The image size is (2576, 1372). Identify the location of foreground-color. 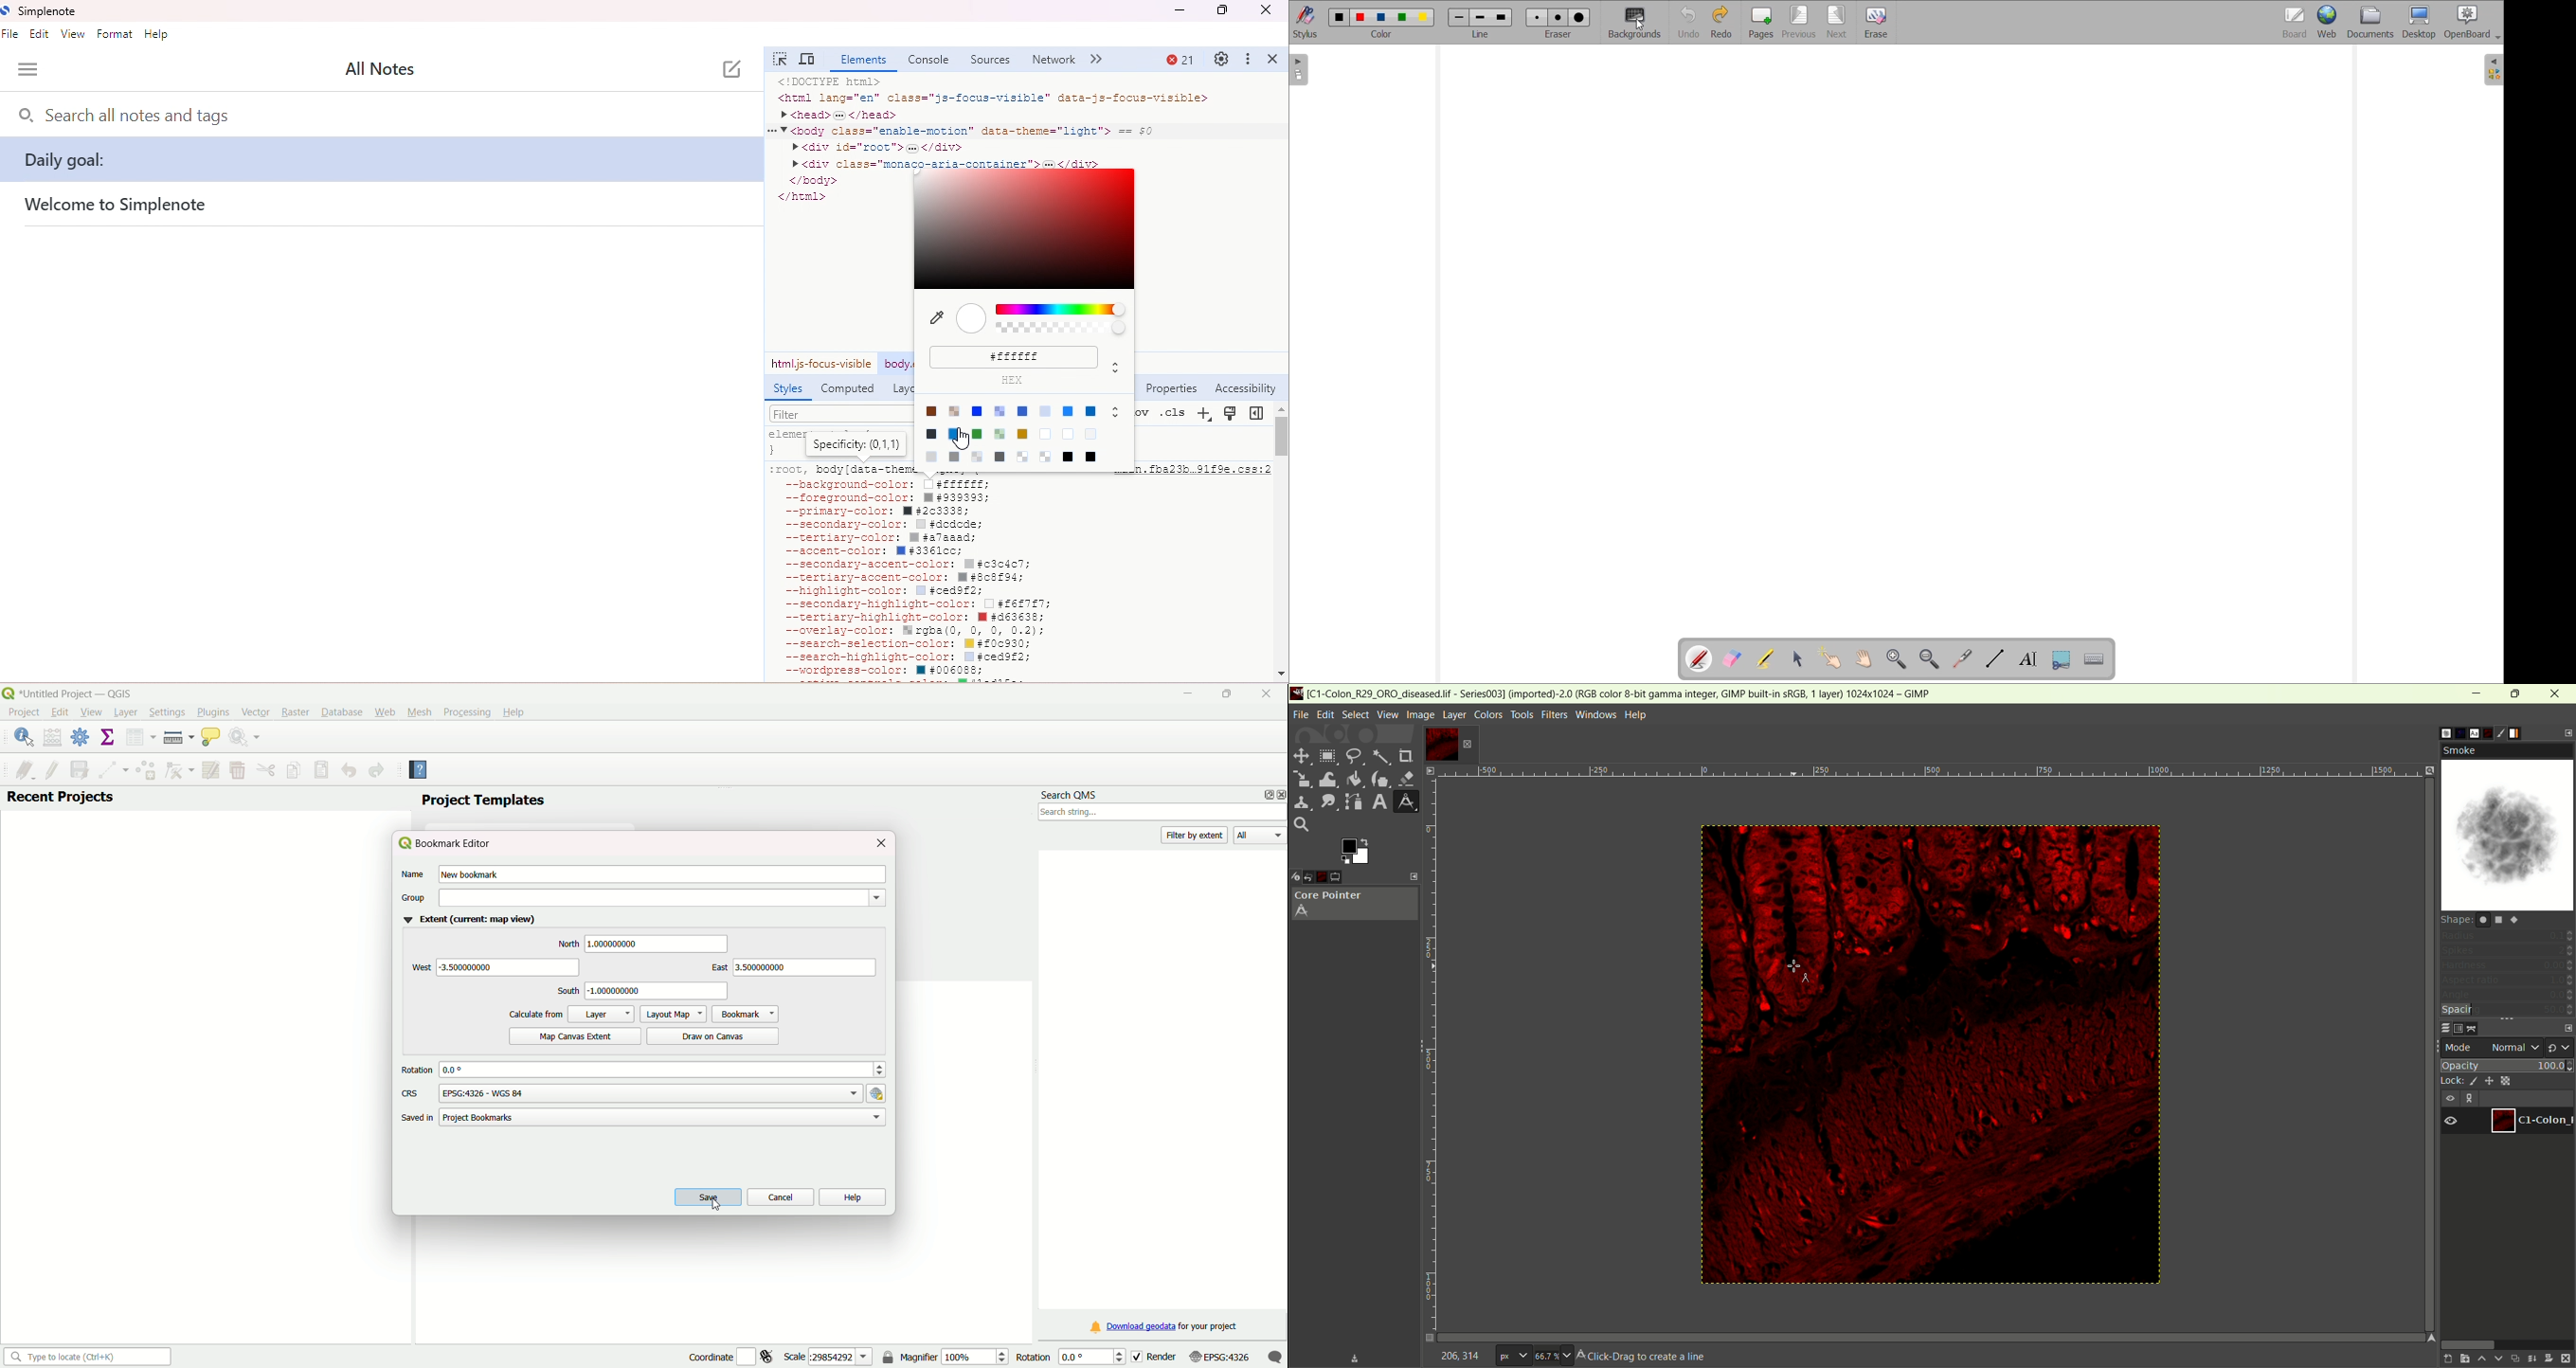
(879, 498).